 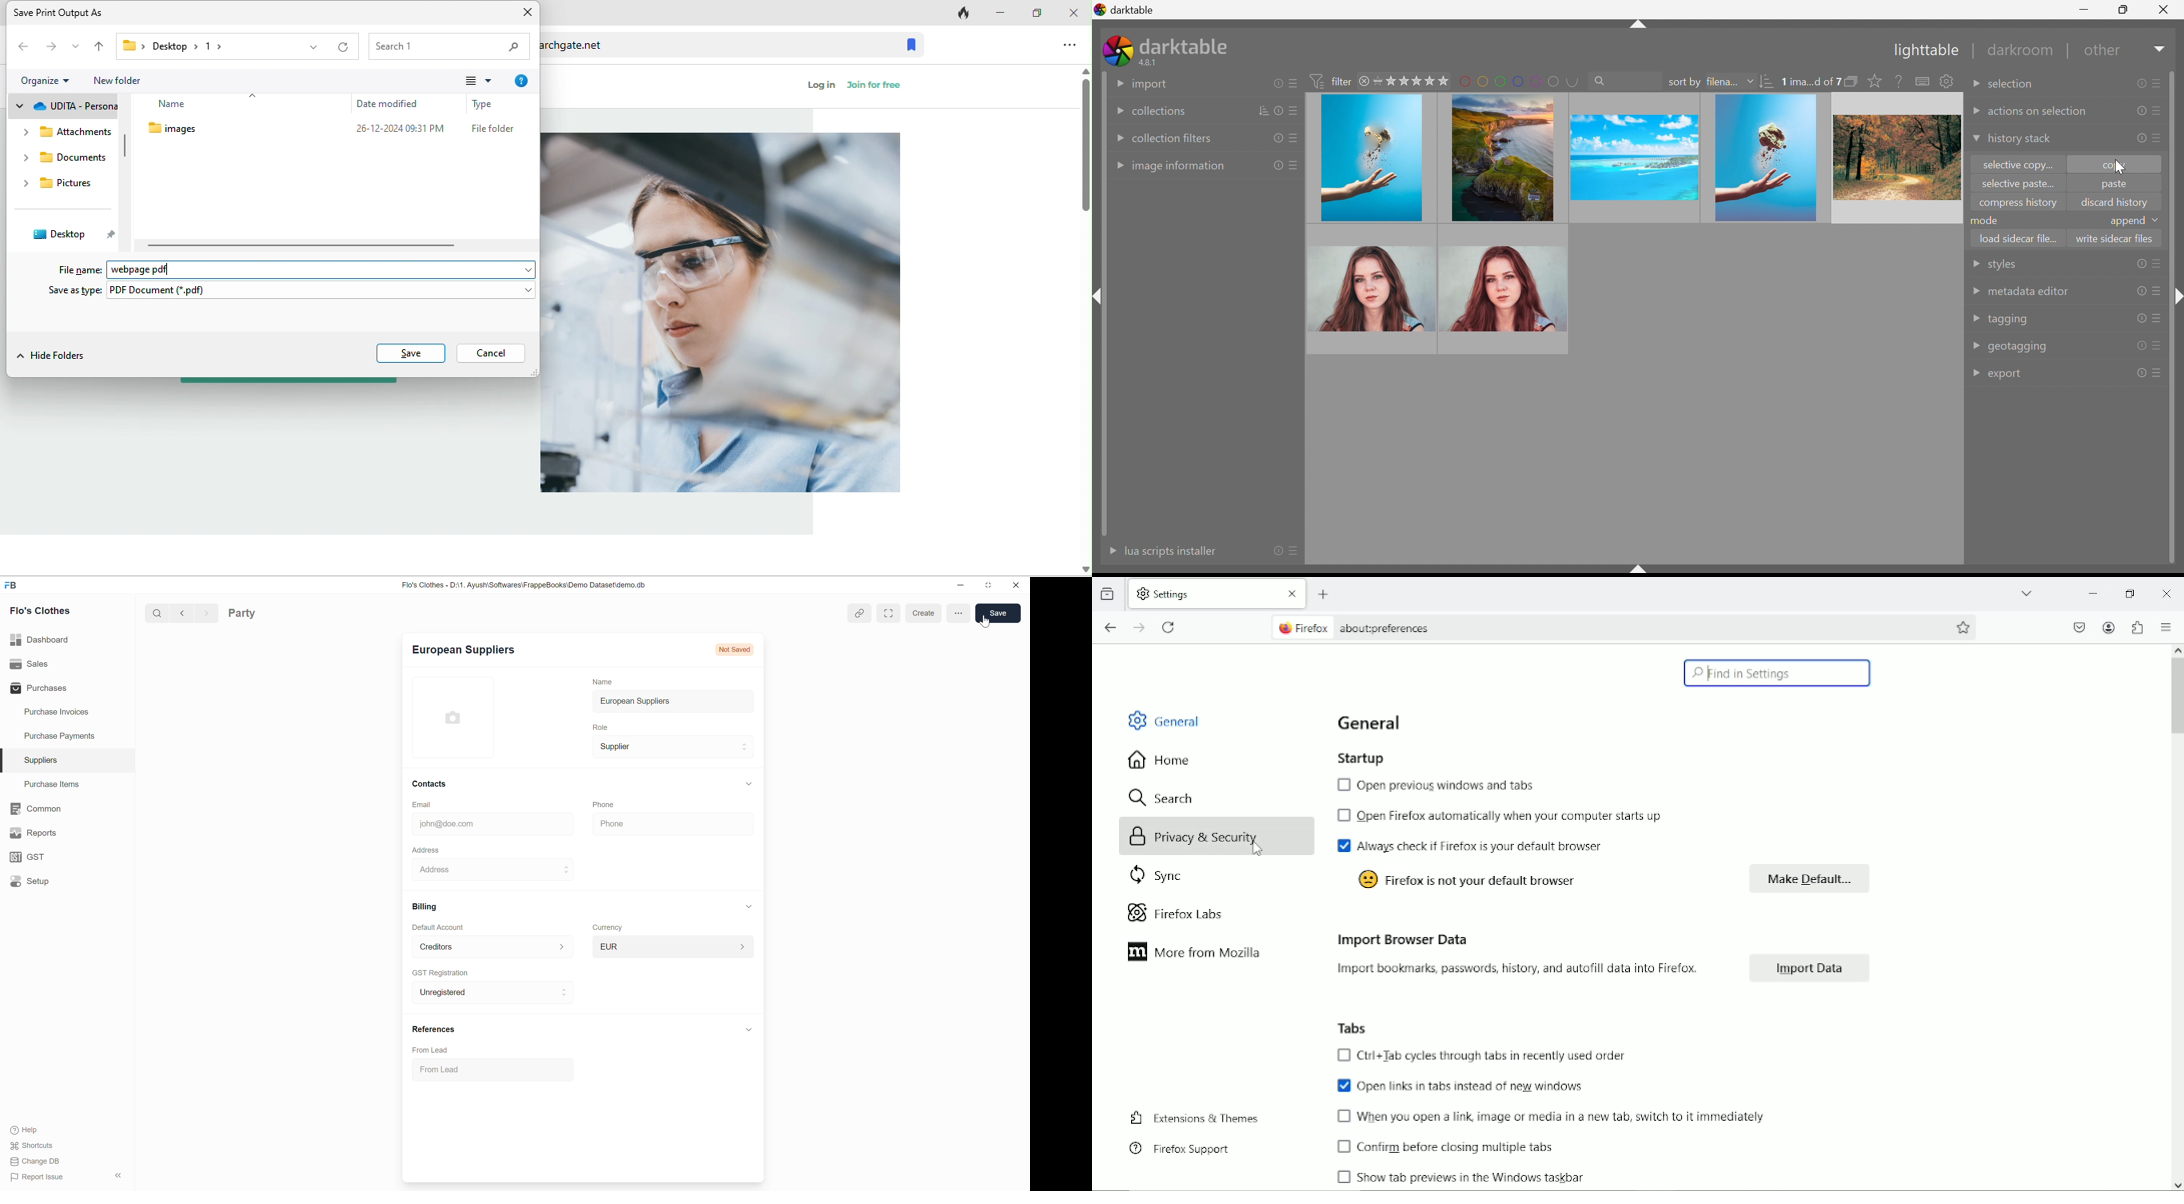 What do you see at coordinates (1872, 81) in the screenshot?
I see `click to change the size of overlays on thumbnails` at bounding box center [1872, 81].